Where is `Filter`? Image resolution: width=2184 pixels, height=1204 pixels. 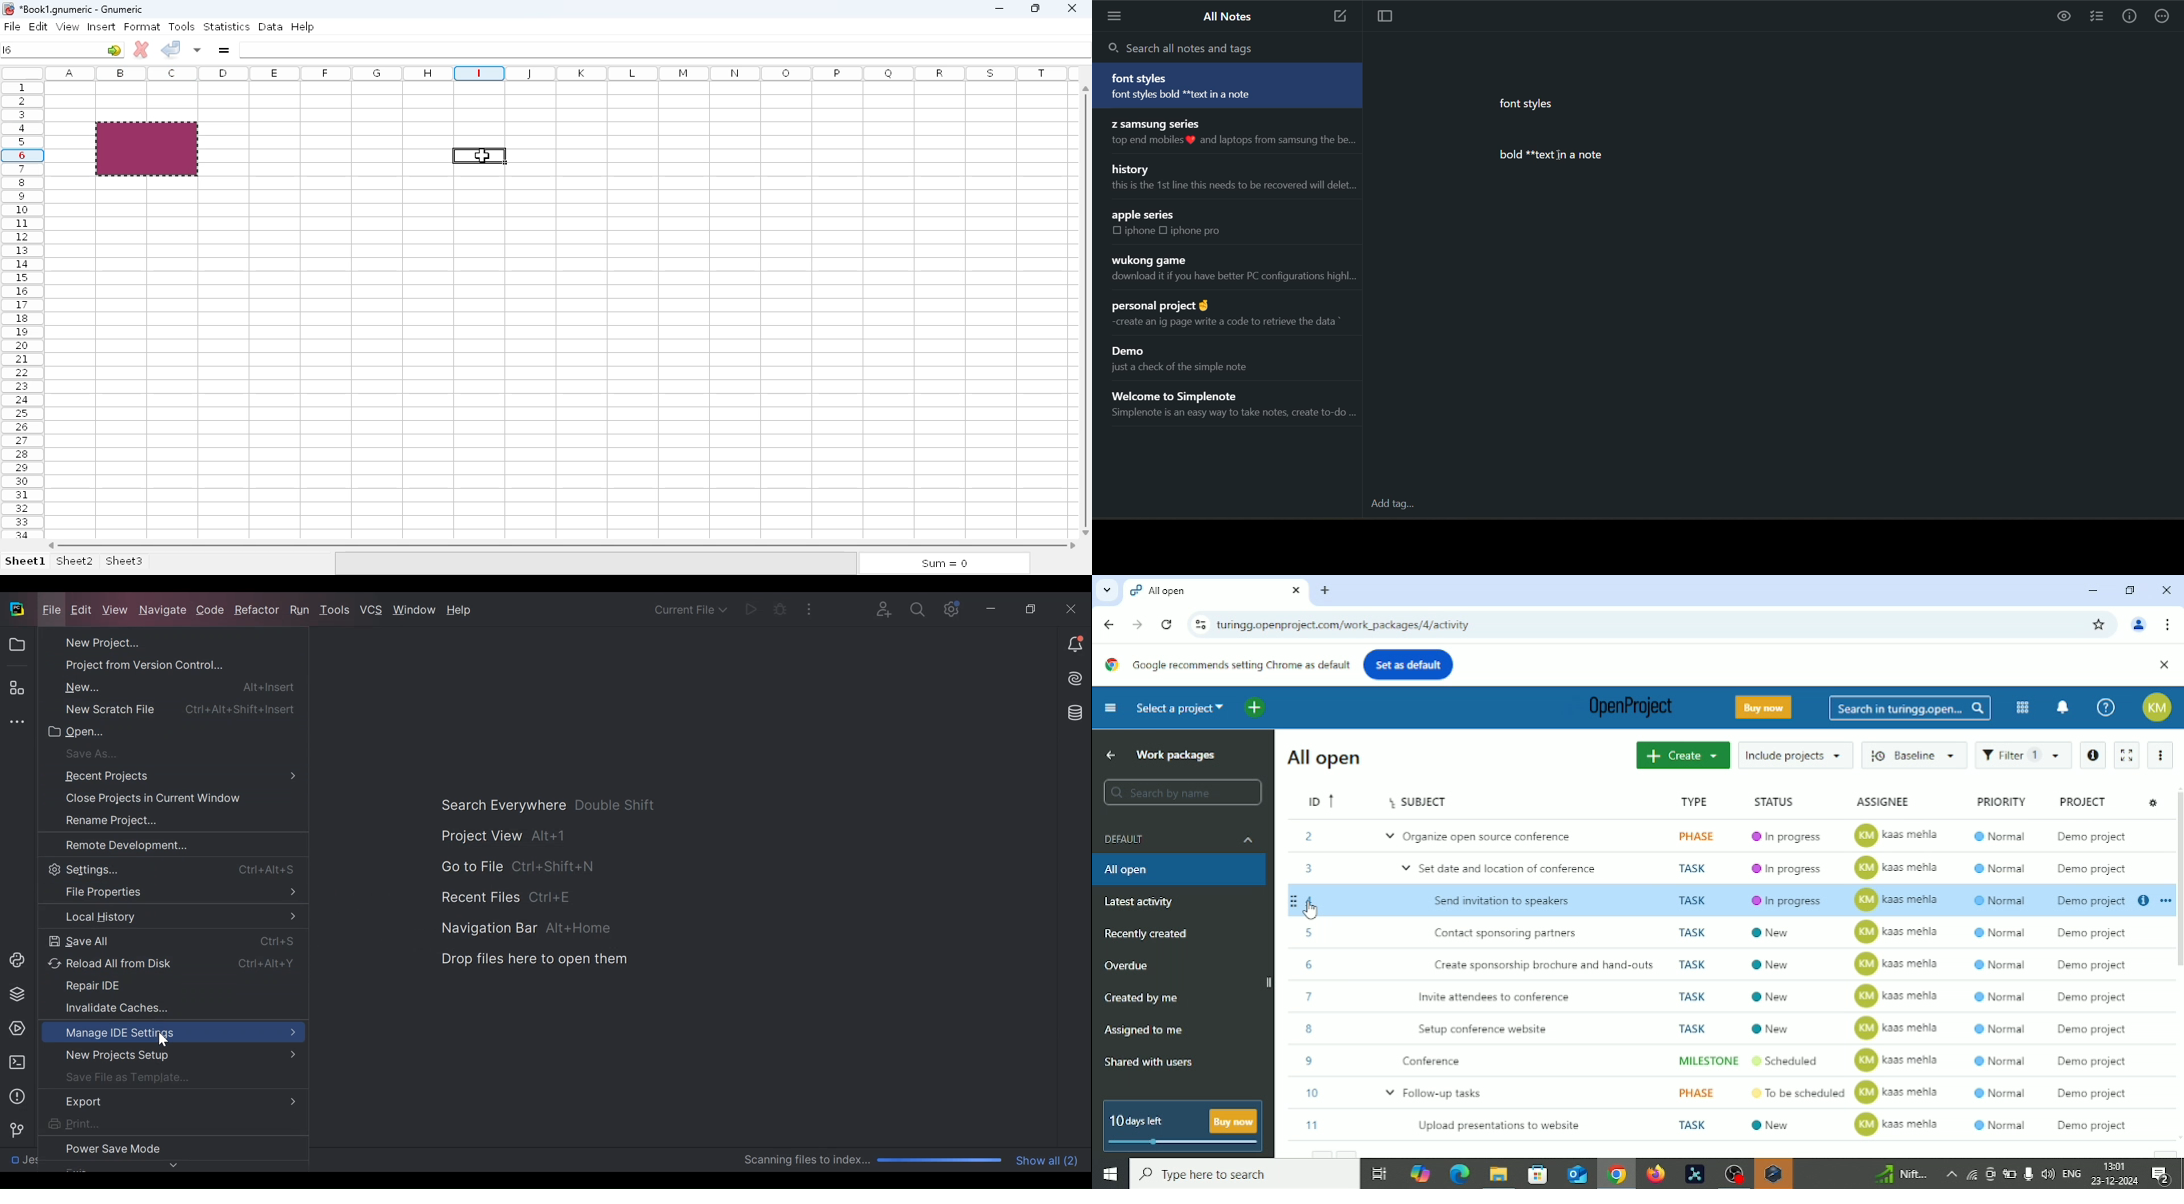
Filter is located at coordinates (2023, 755).